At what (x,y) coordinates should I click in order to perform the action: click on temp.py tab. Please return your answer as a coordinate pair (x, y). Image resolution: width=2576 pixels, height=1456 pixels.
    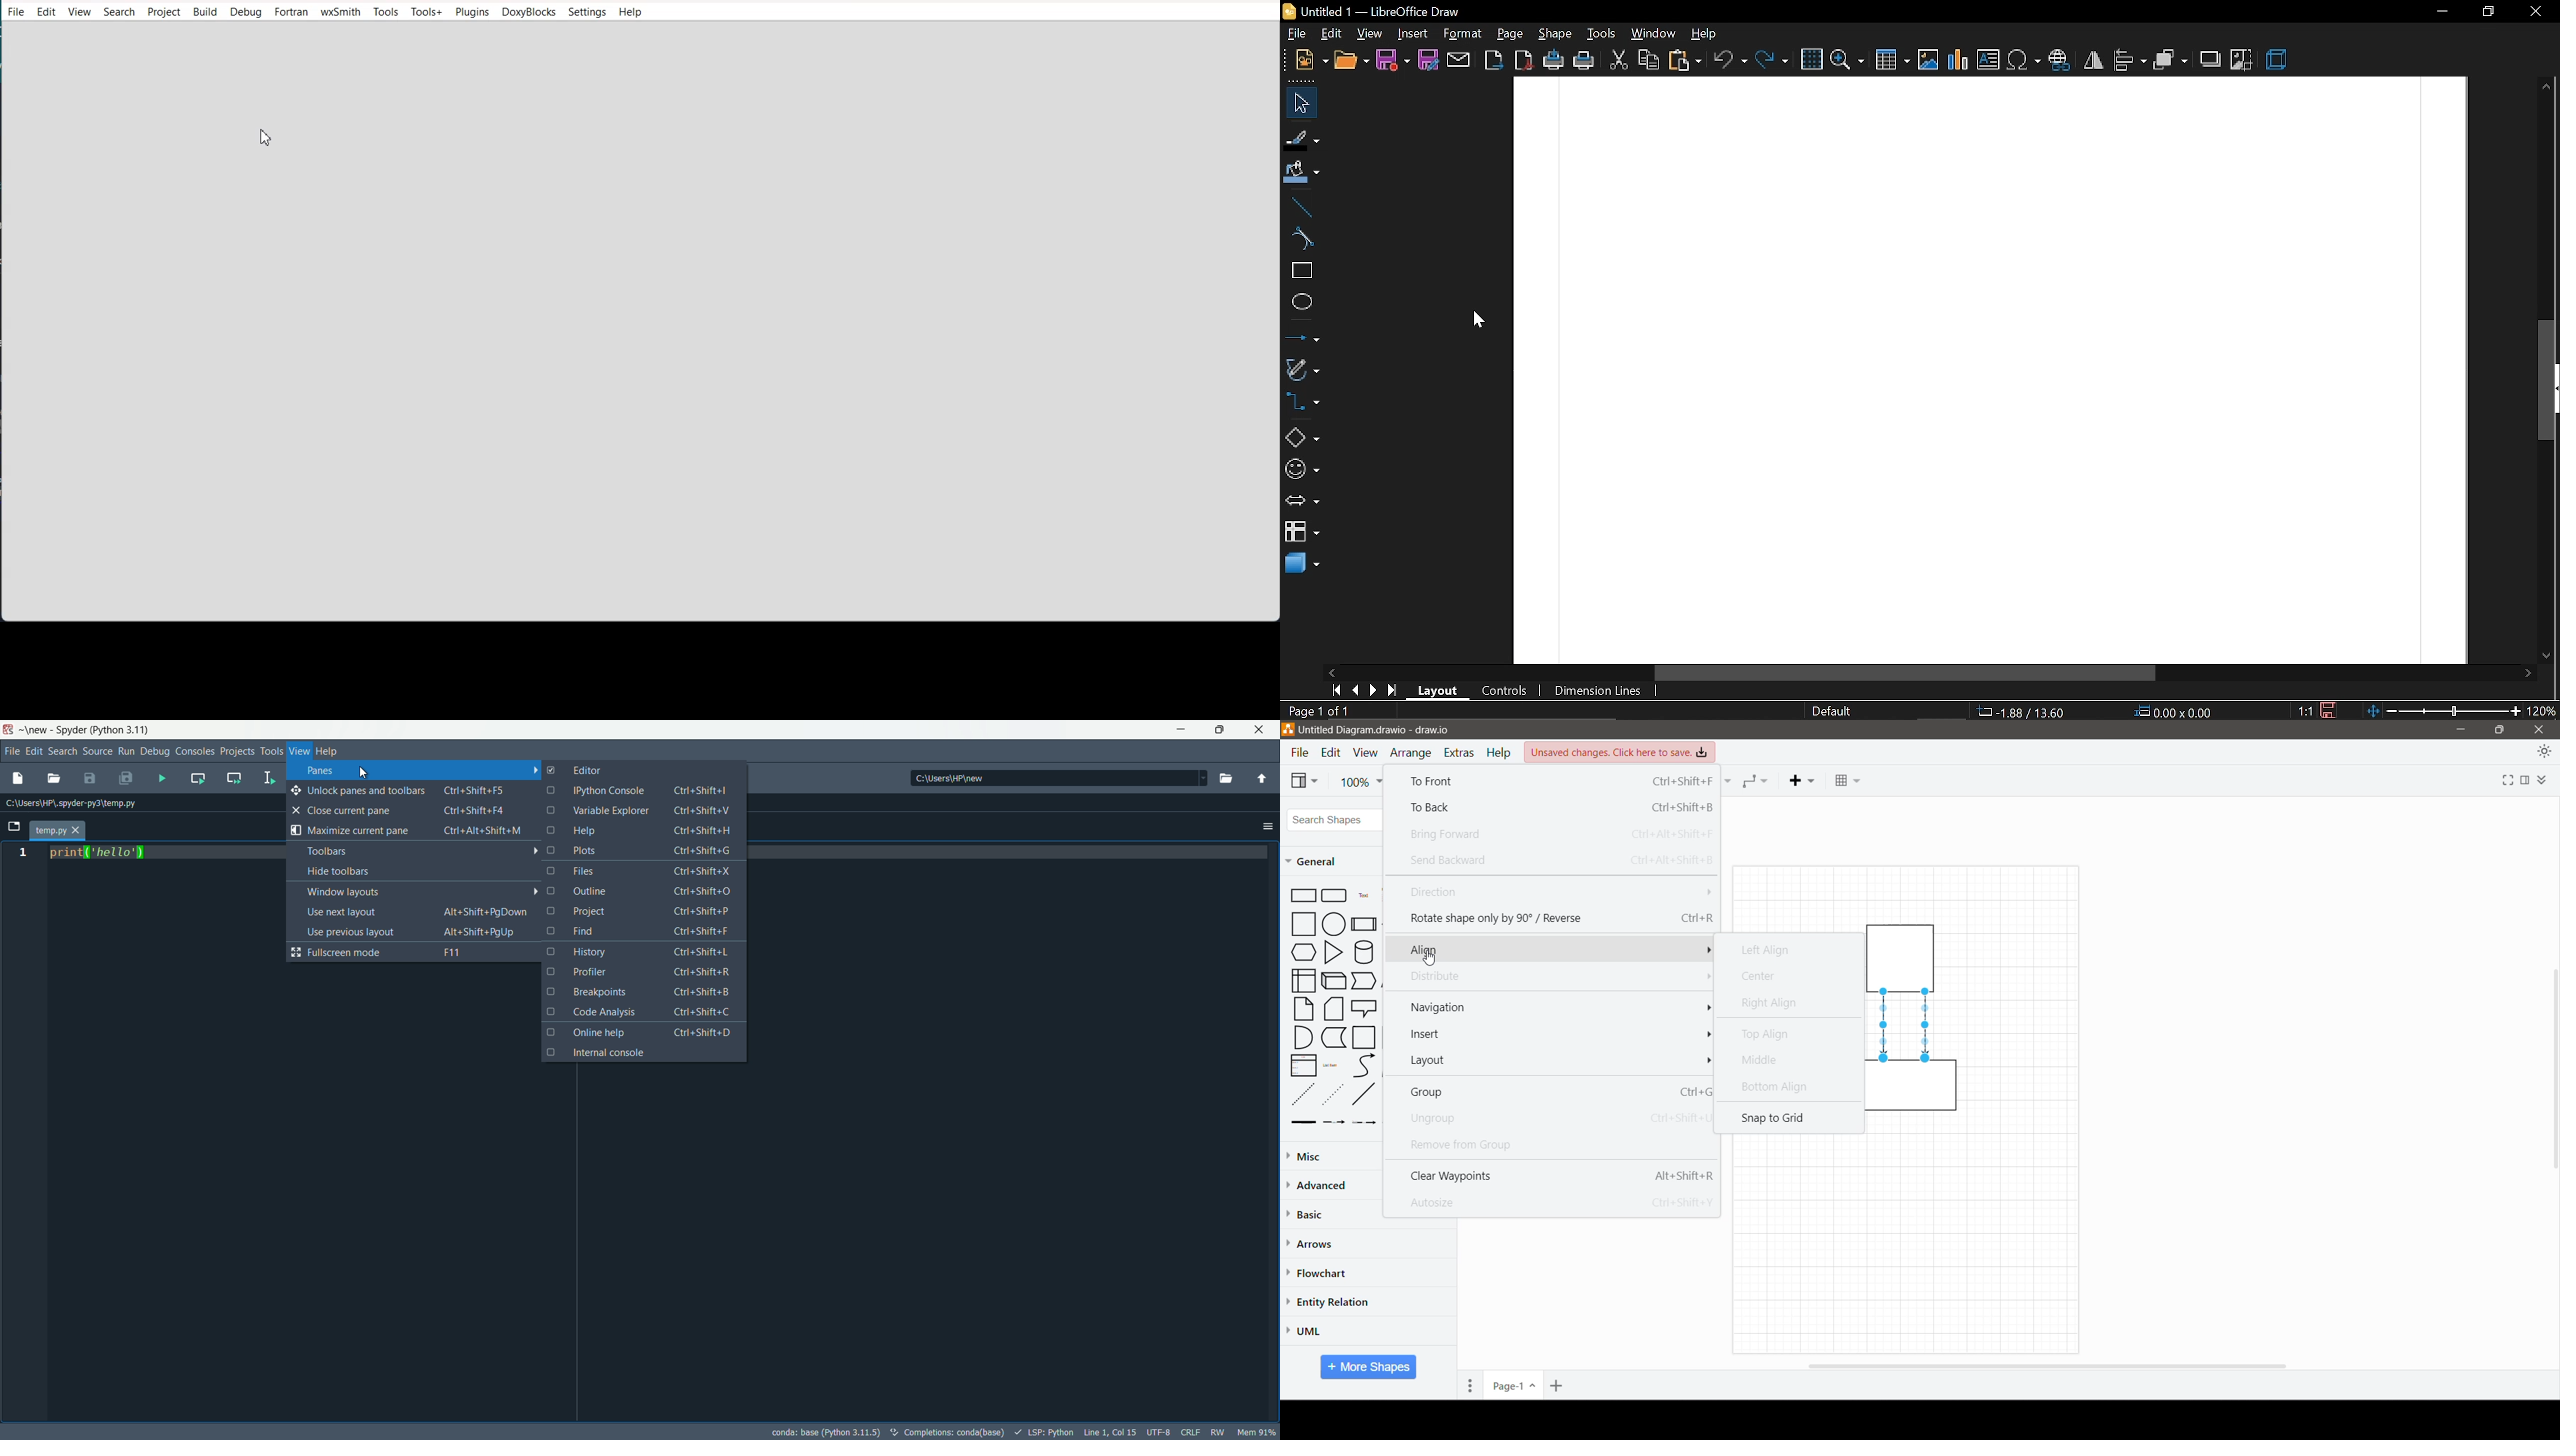
    Looking at the image, I should click on (55, 830).